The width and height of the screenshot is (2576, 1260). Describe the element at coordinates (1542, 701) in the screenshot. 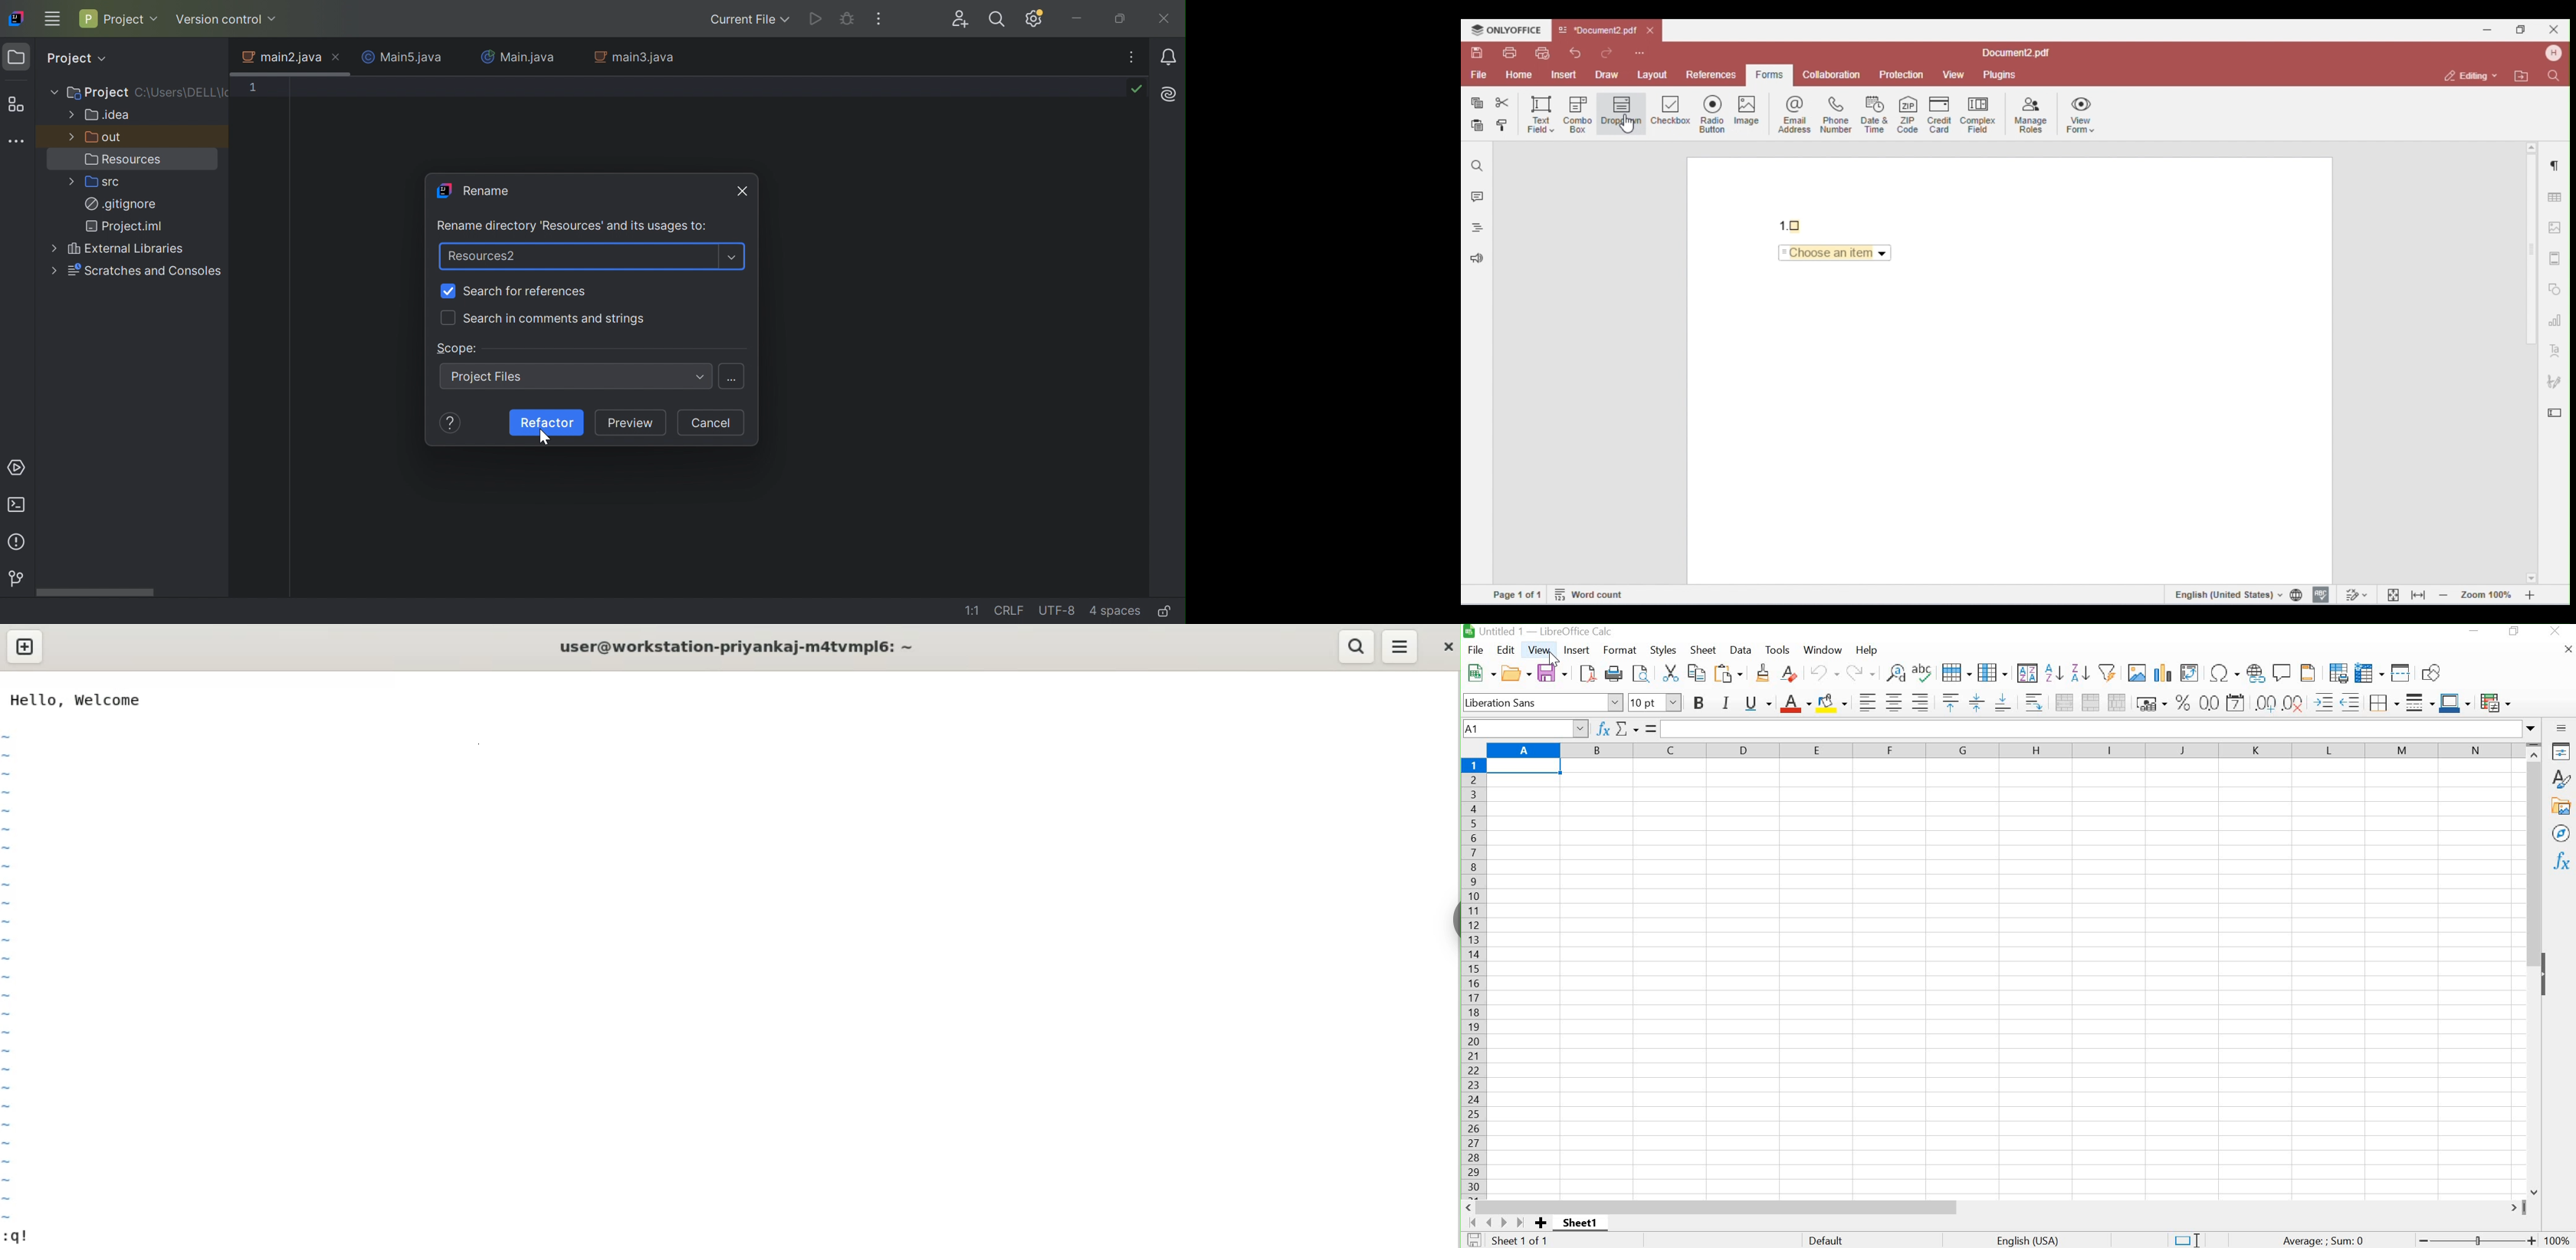

I see `FONT NAME` at that location.